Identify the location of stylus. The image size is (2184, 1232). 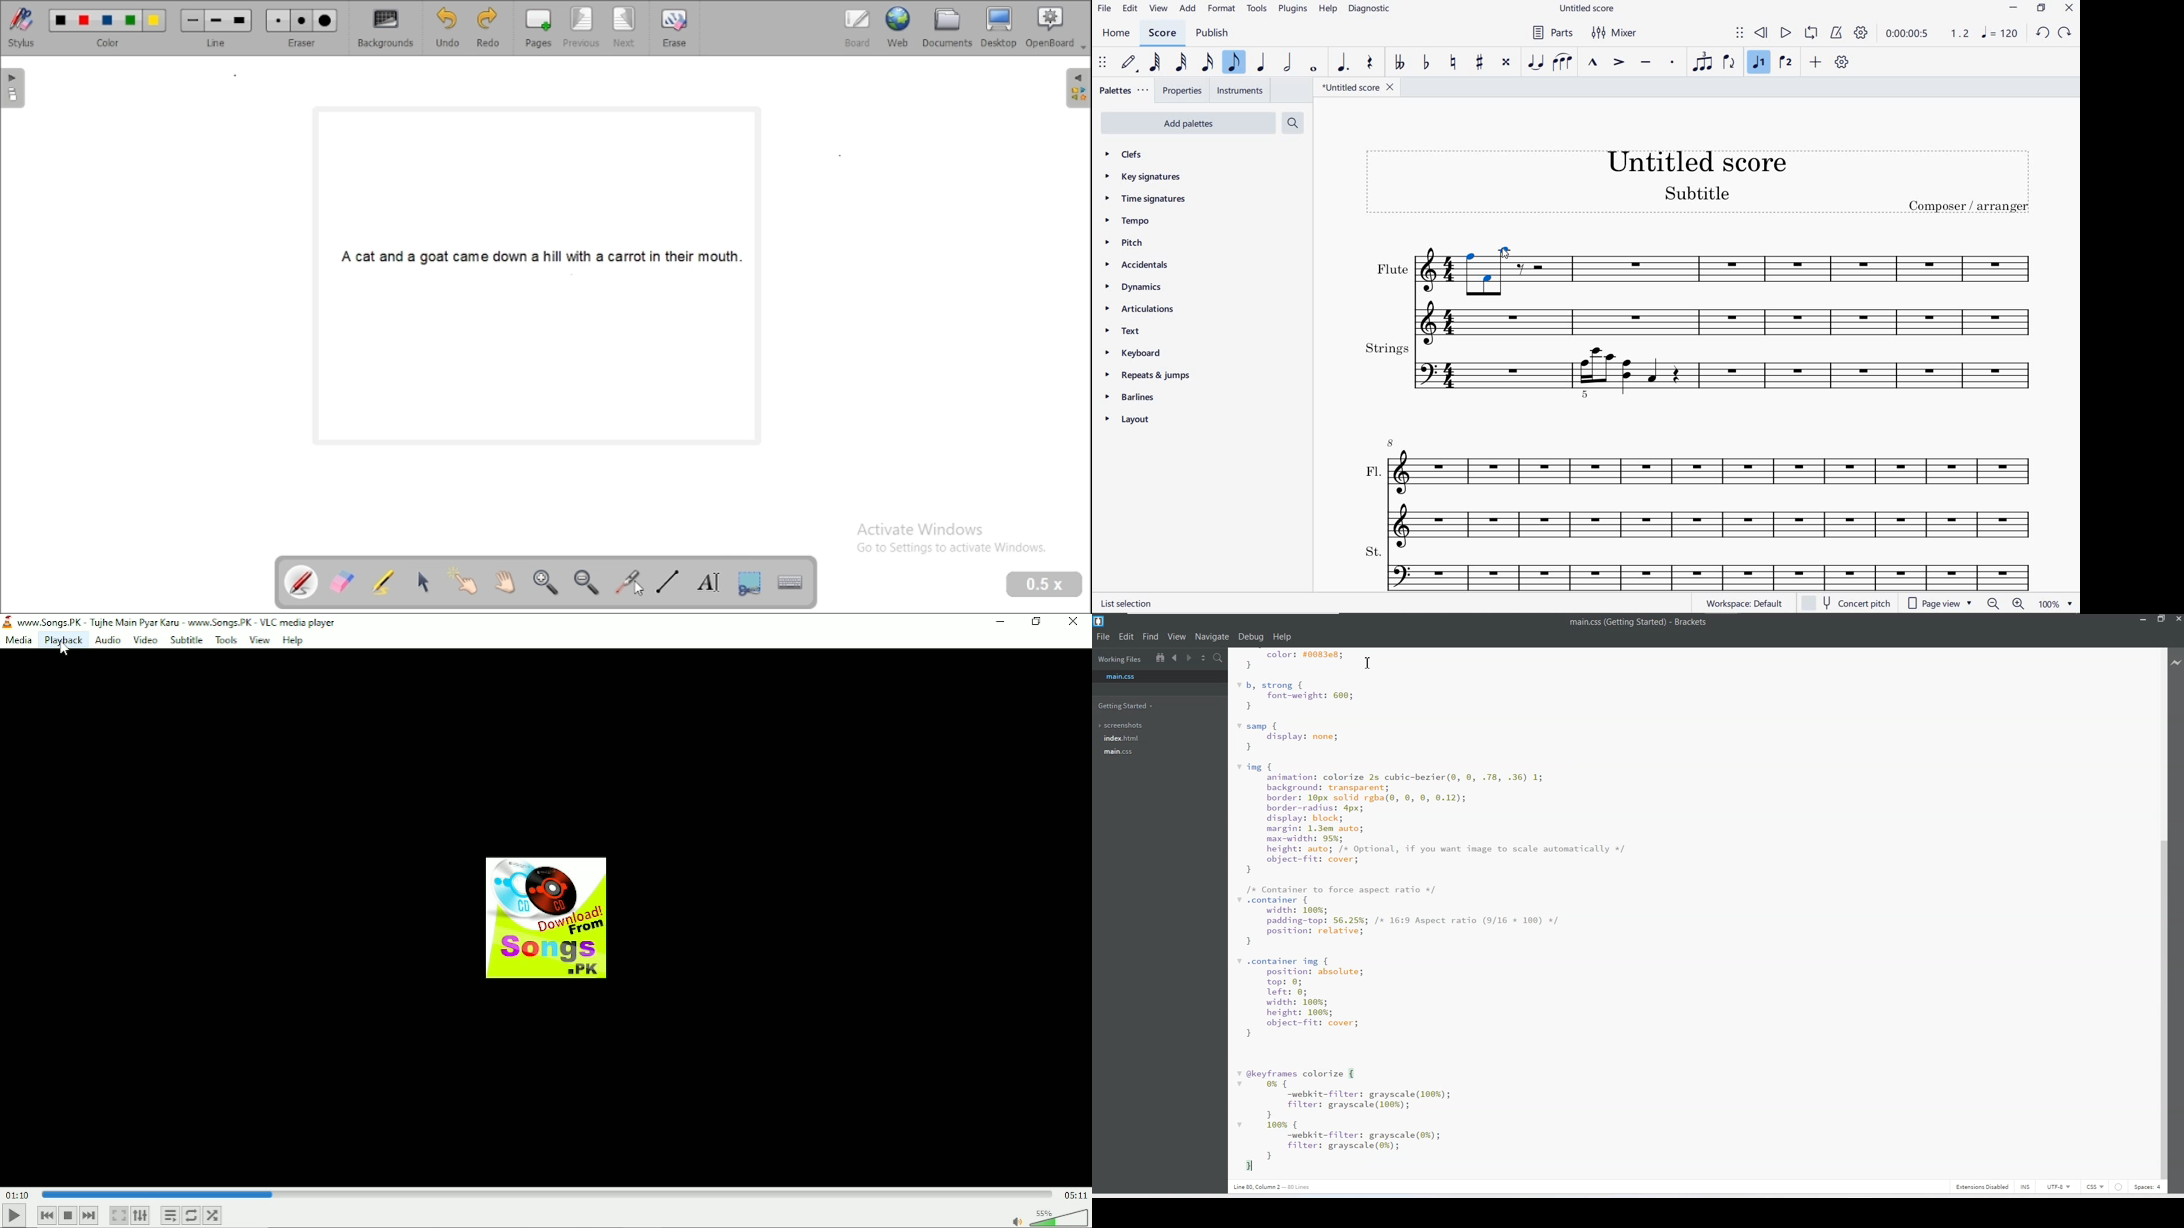
(22, 28).